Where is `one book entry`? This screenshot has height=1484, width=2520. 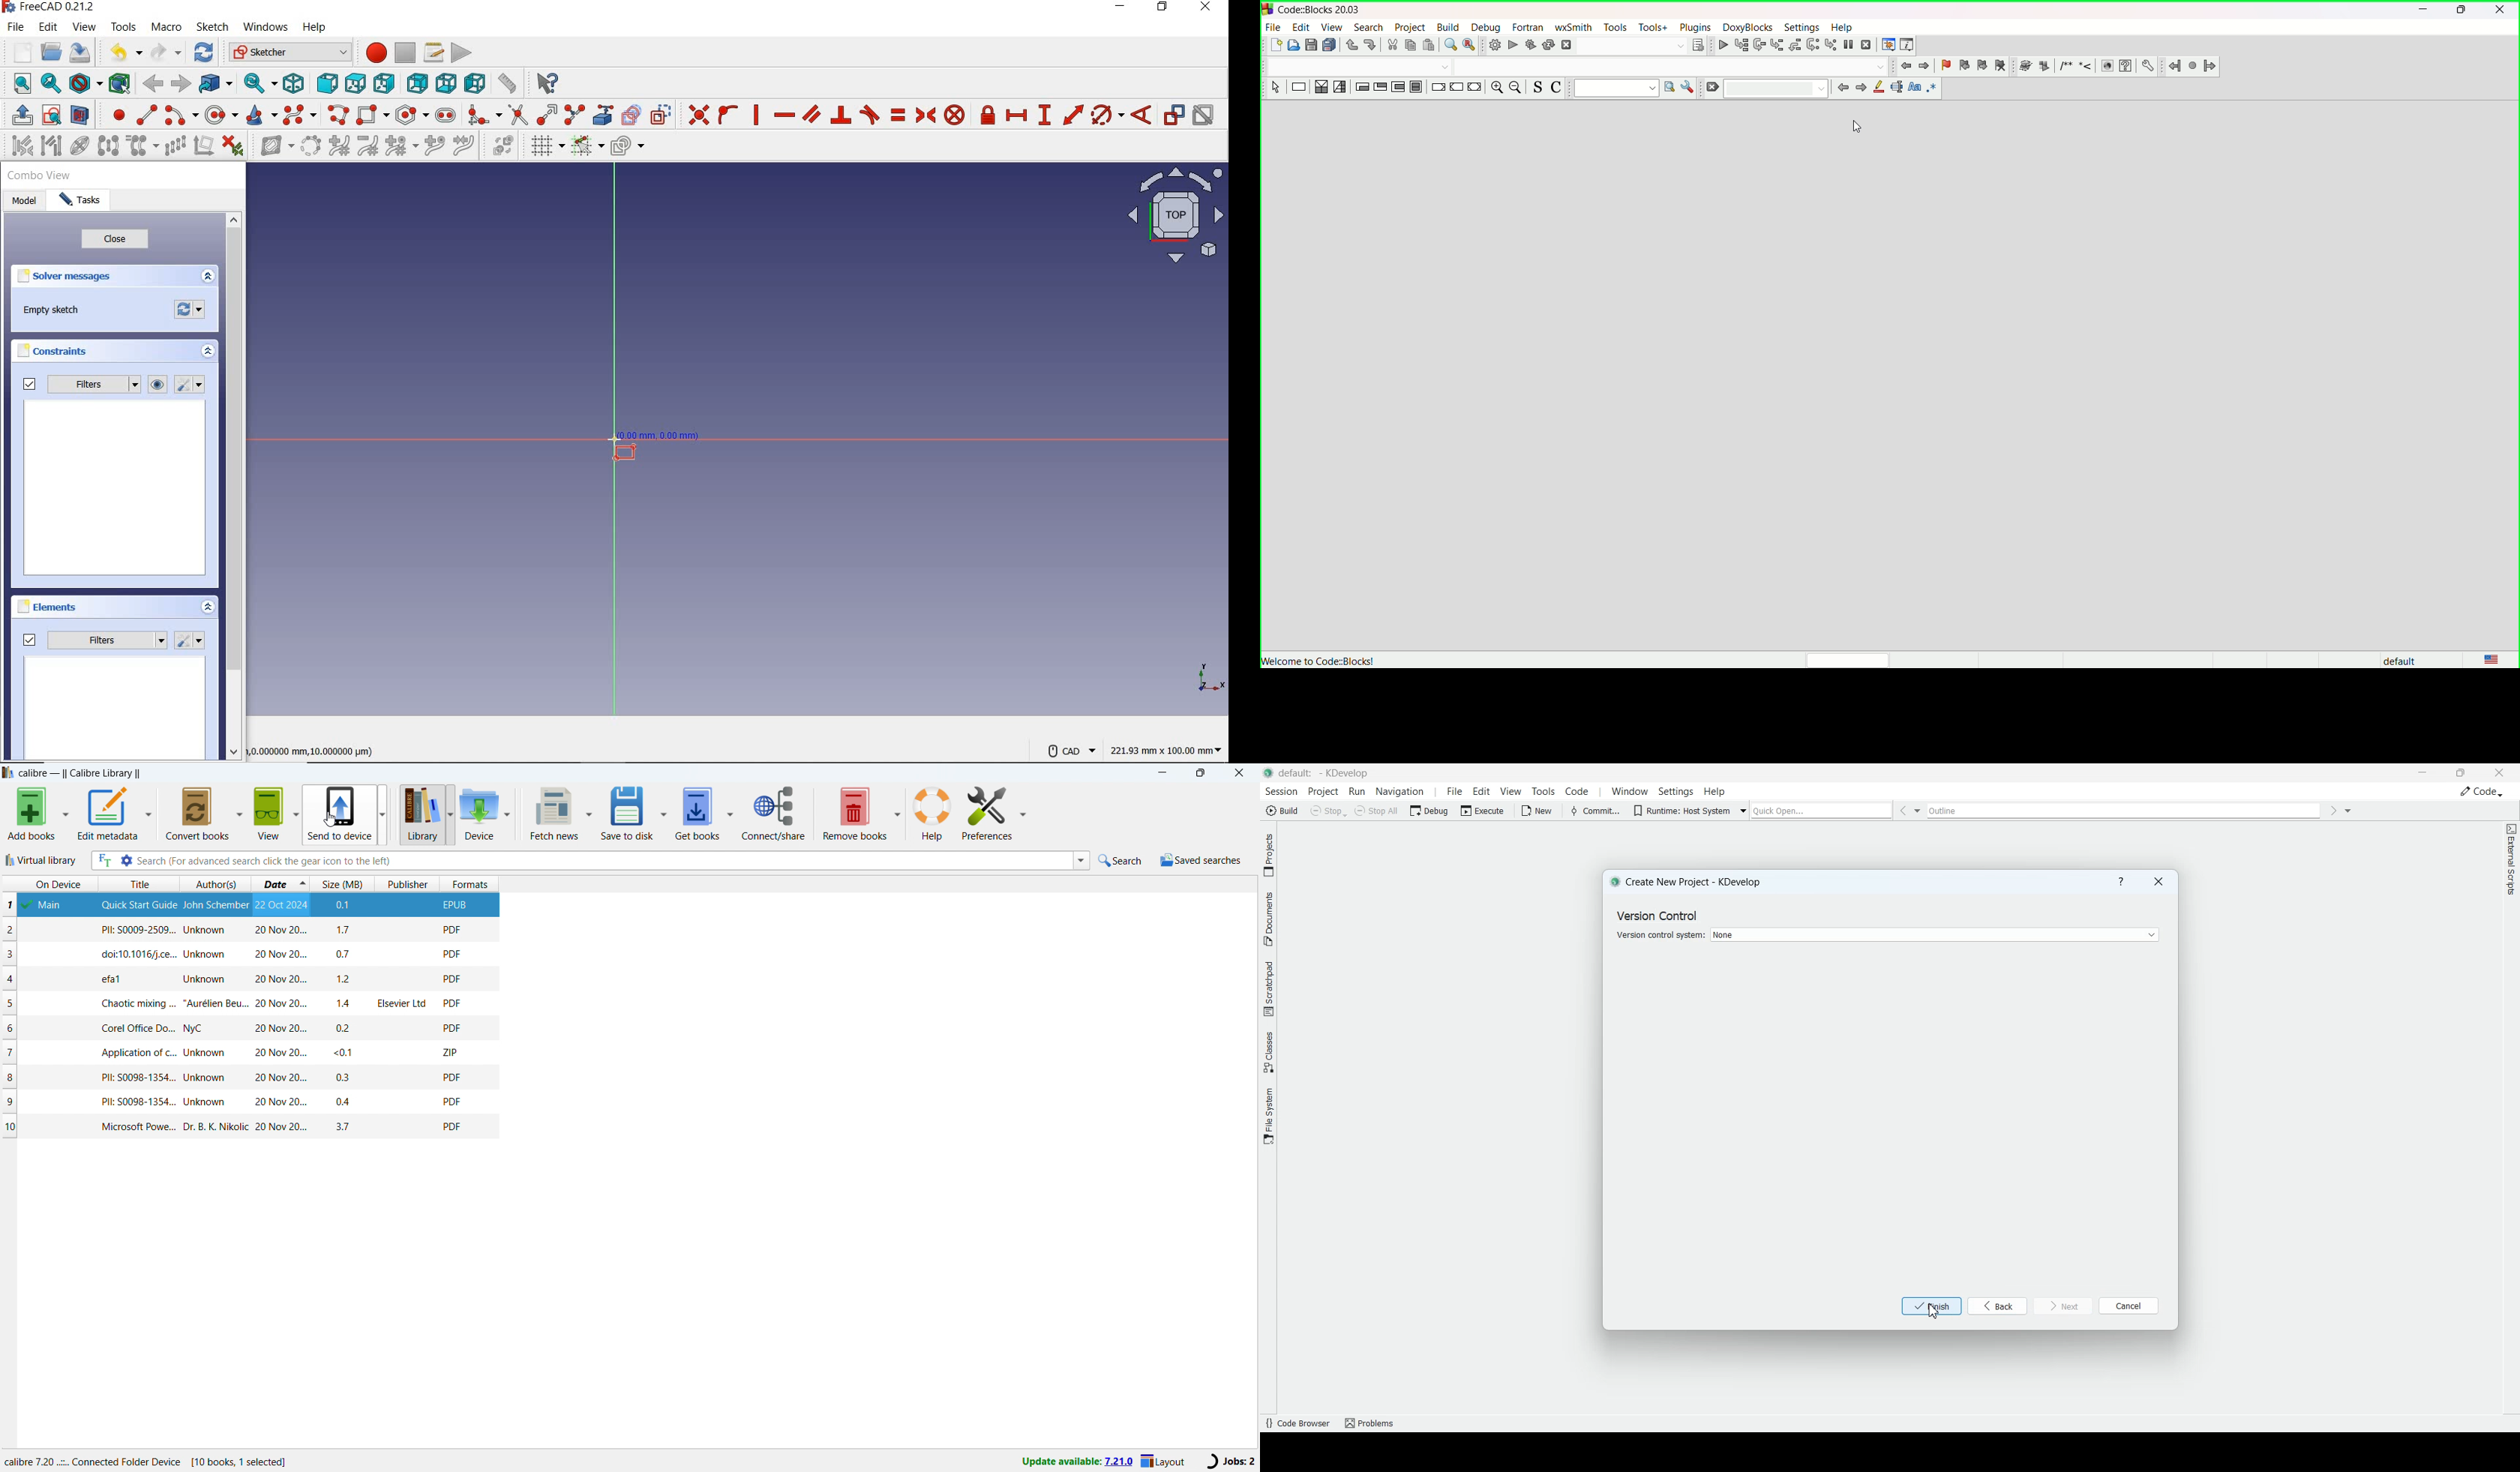 one book entry is located at coordinates (247, 1003).